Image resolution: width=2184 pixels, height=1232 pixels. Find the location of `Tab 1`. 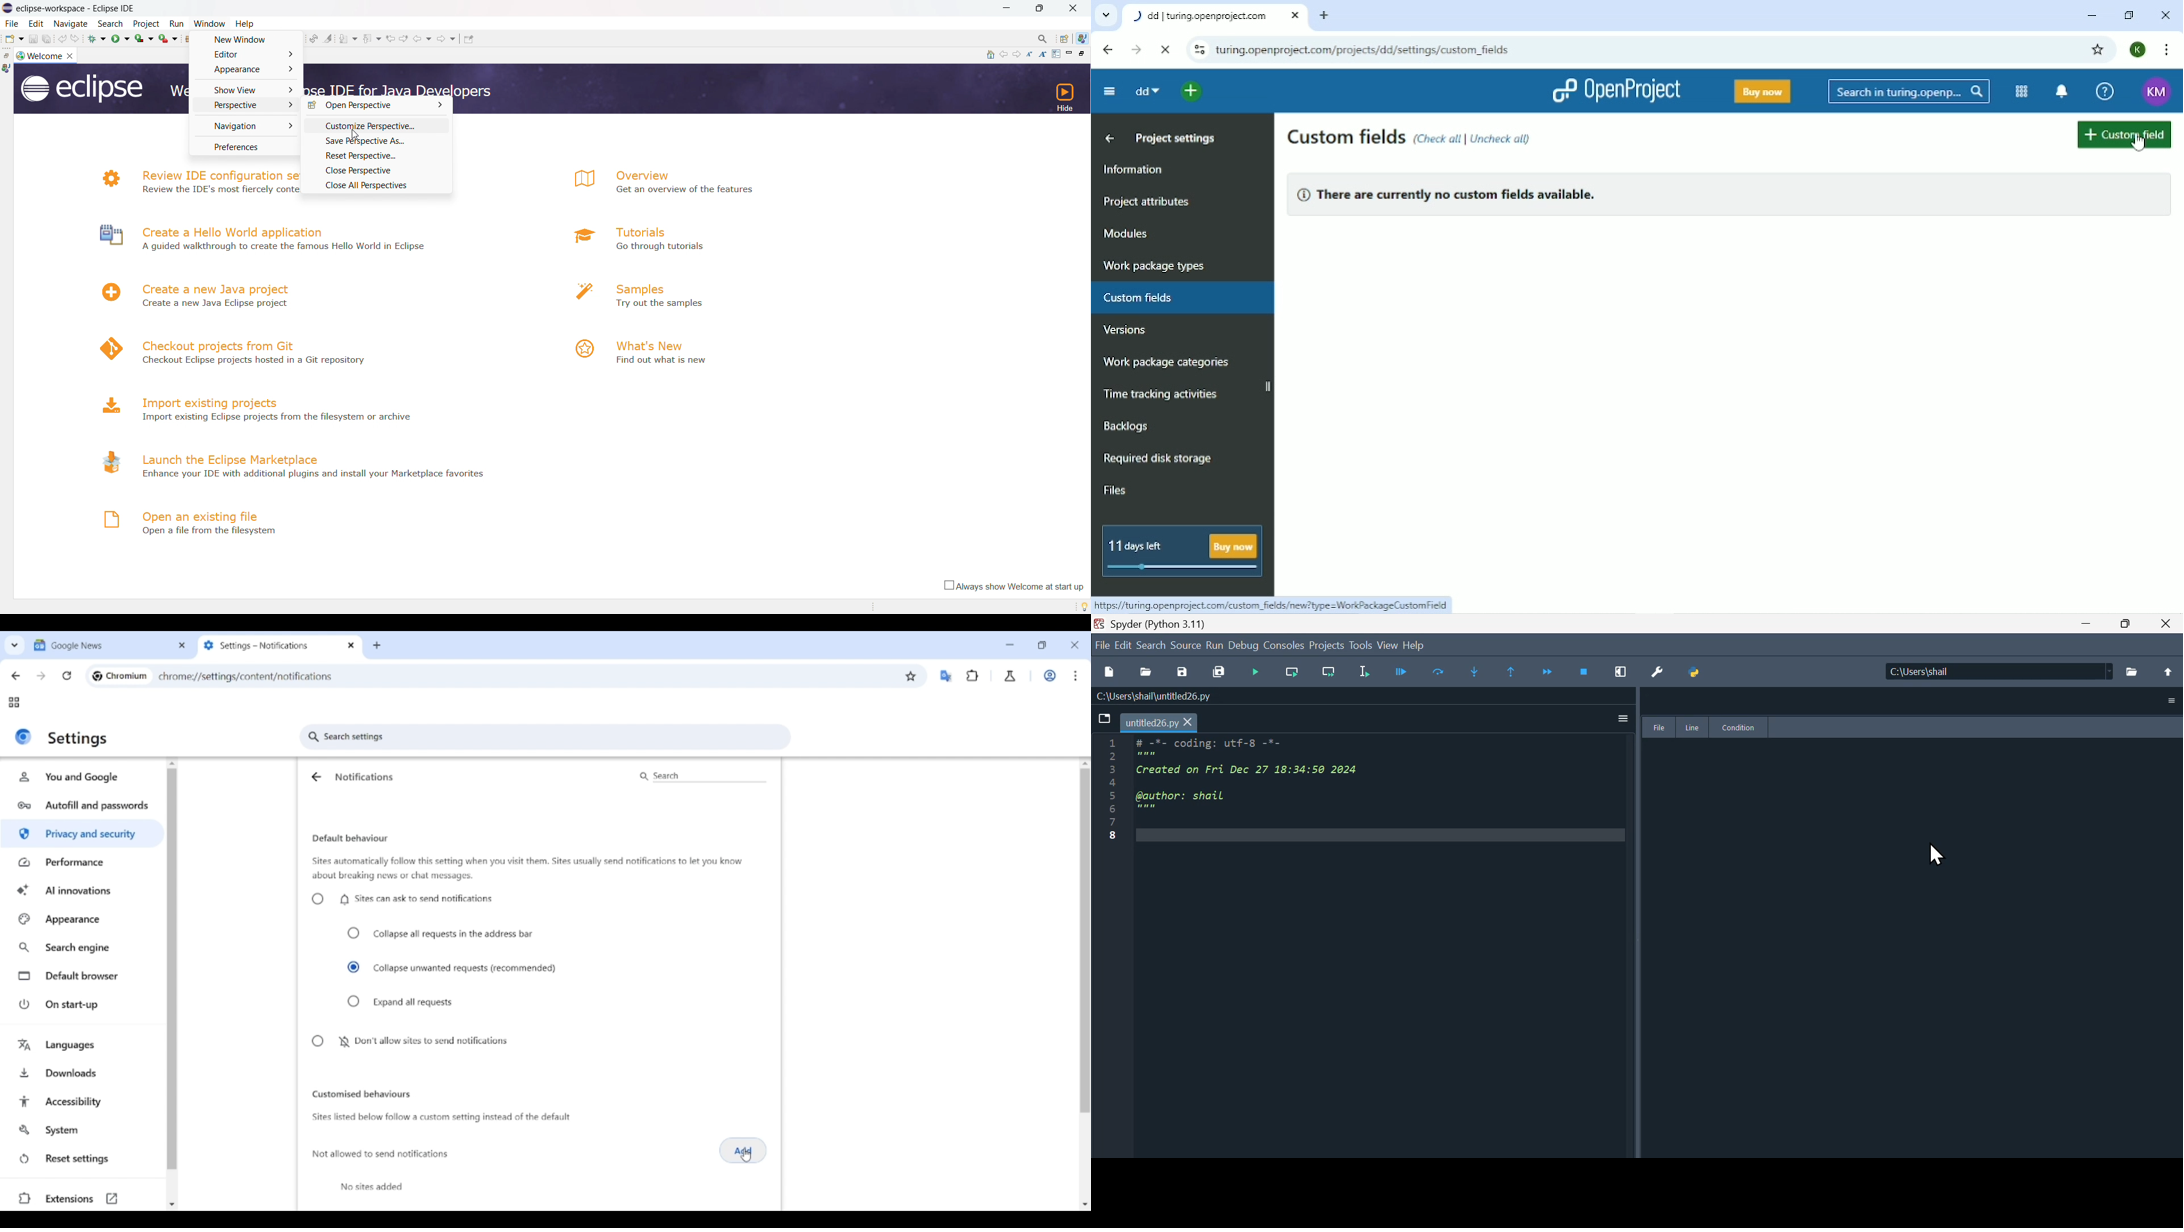

Tab 1 is located at coordinates (101, 645).